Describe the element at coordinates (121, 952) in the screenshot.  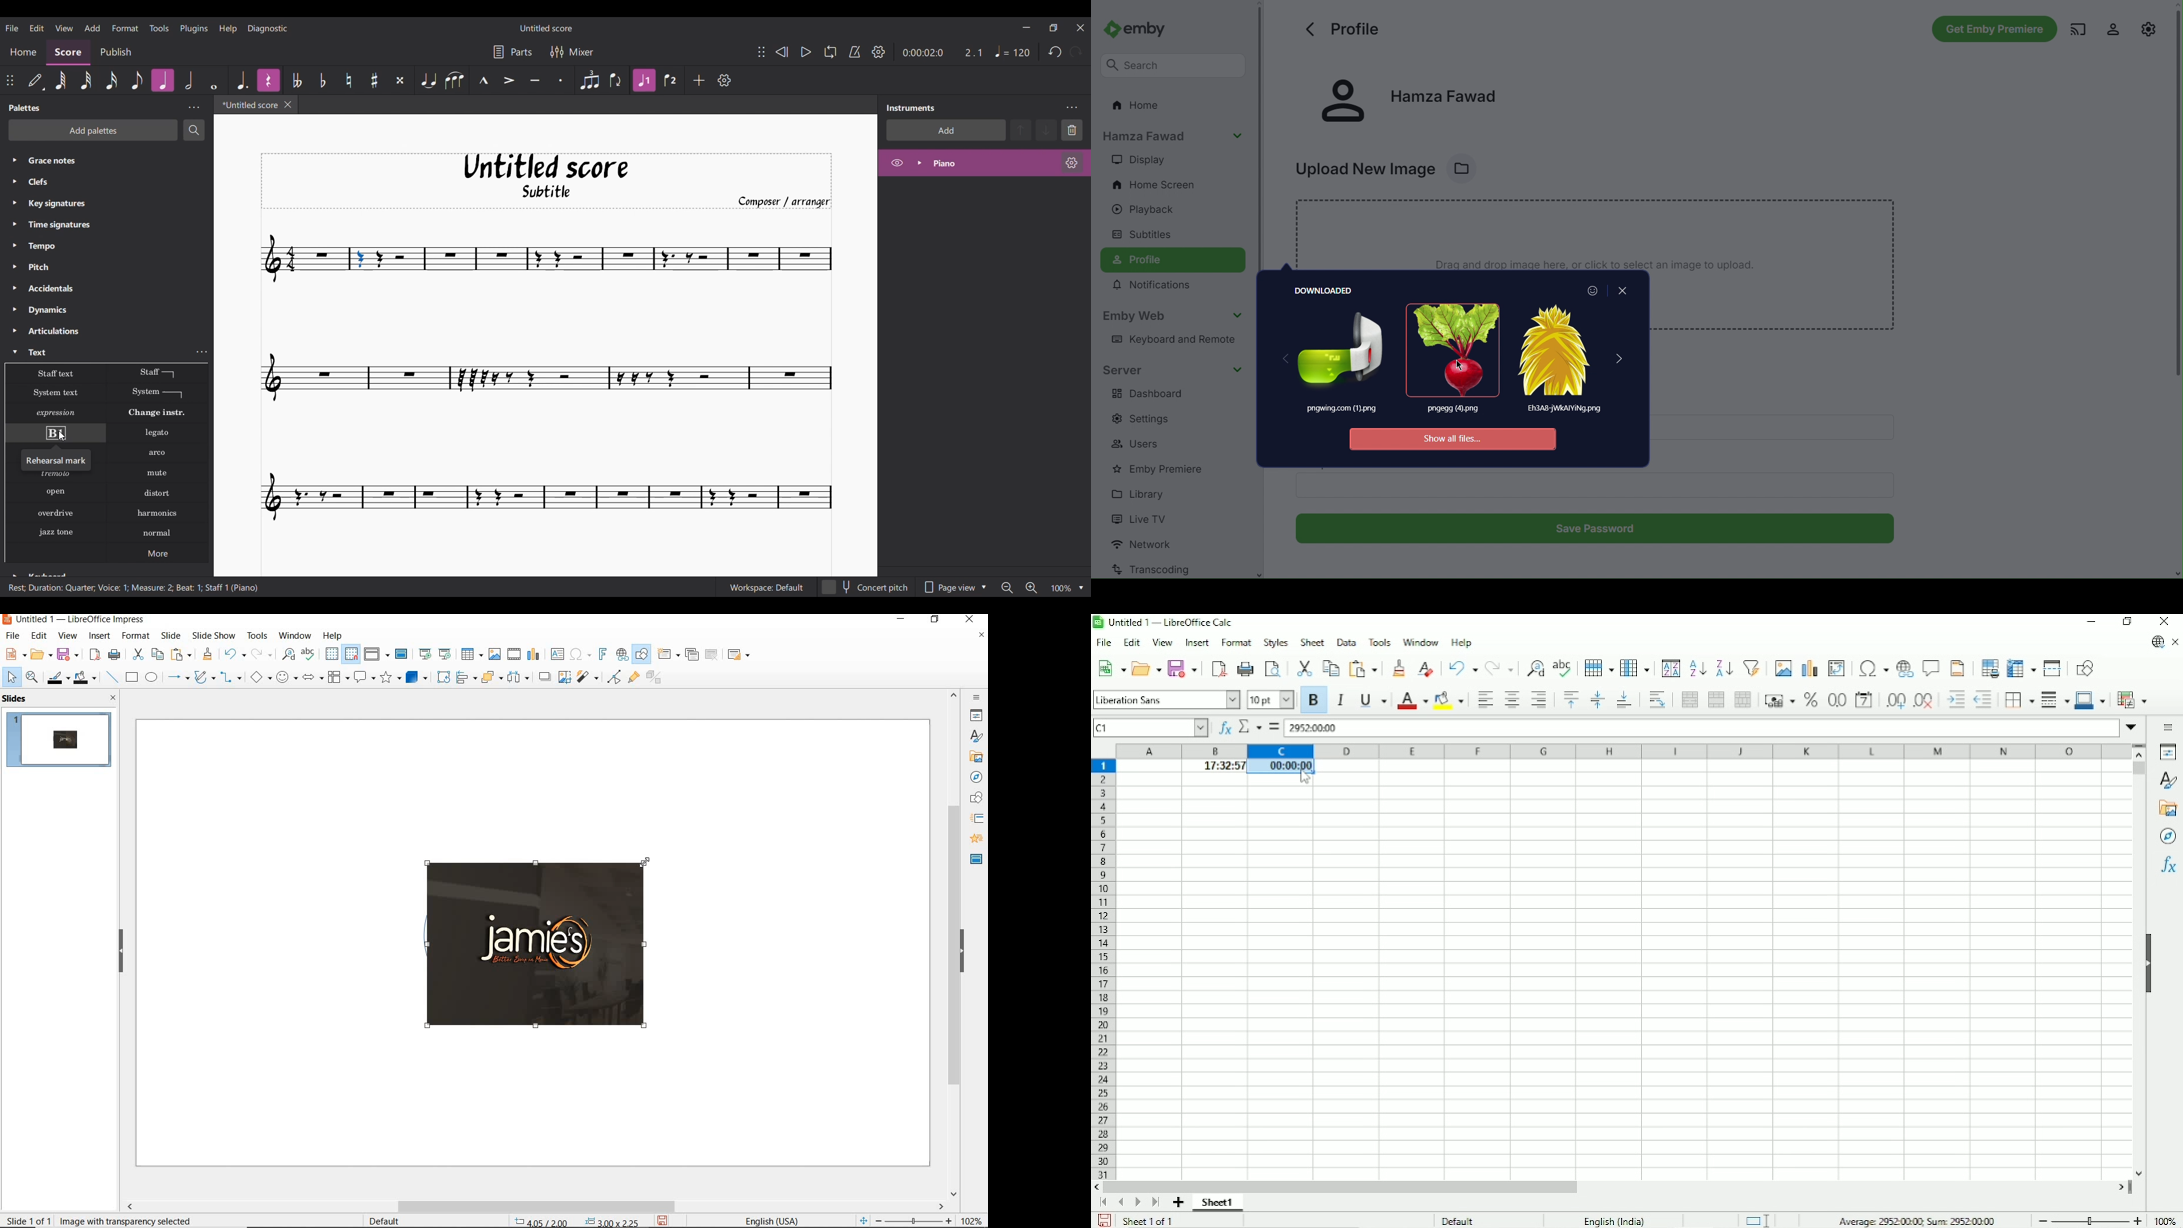
I see `hide` at that location.